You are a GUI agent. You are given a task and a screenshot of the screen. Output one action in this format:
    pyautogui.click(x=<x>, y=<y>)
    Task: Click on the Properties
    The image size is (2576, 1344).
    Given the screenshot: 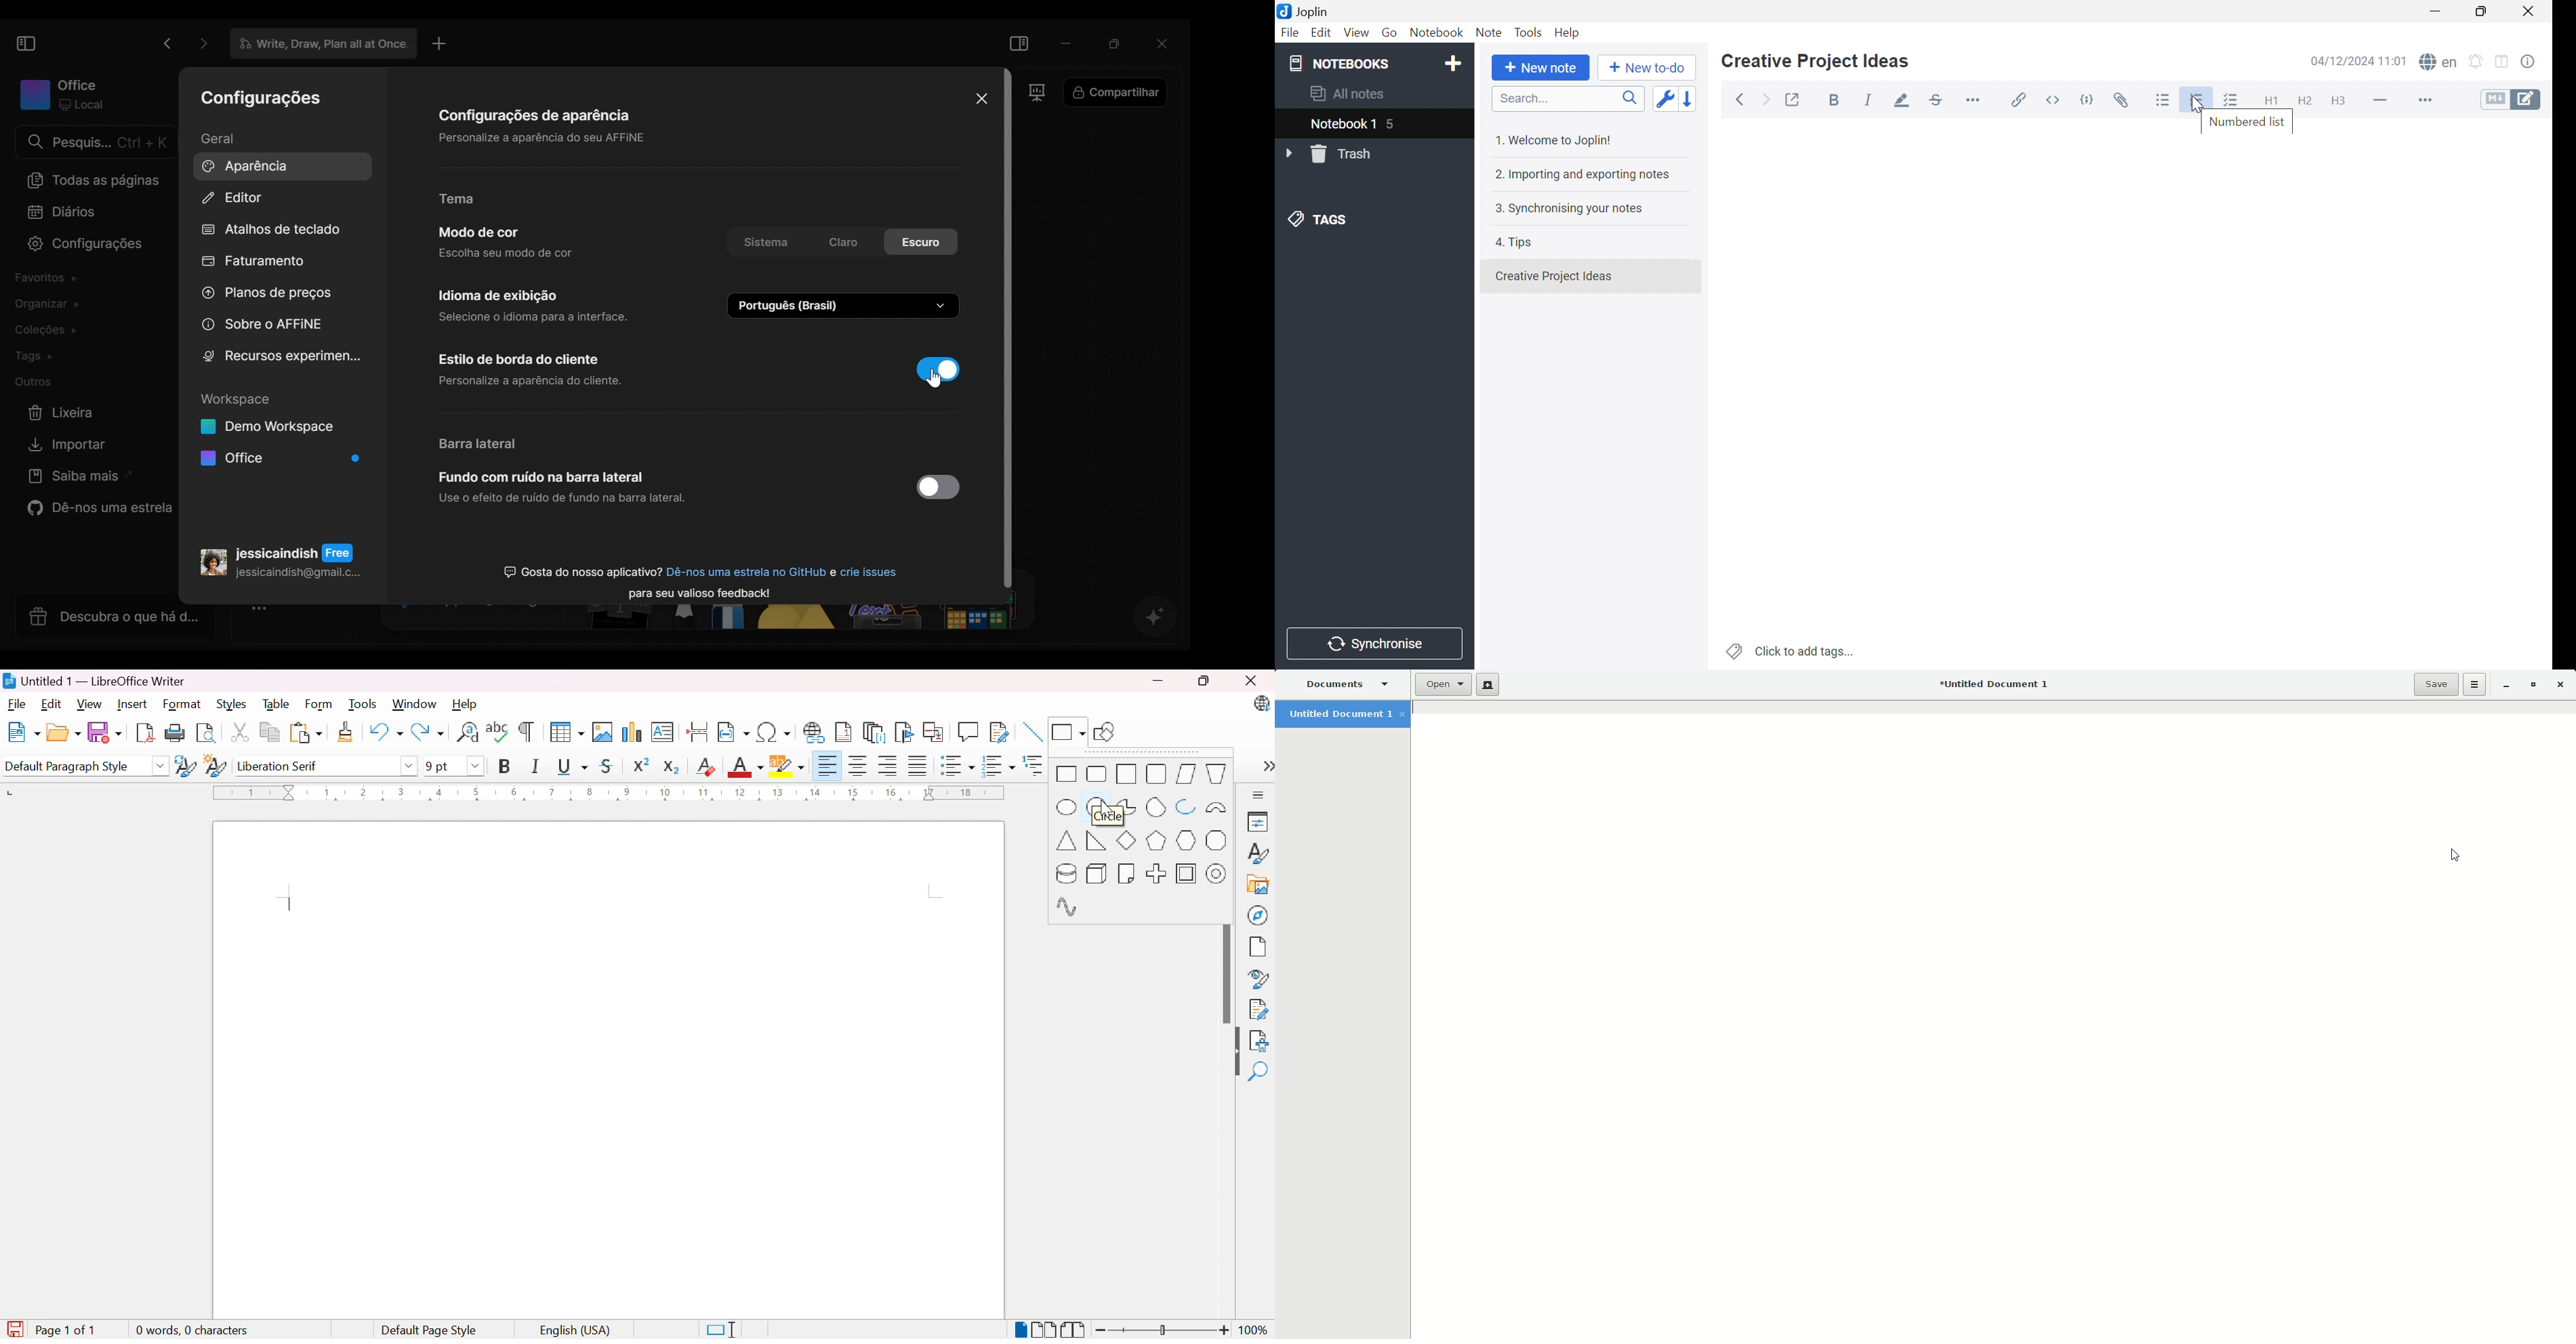 What is the action you would take?
    pyautogui.click(x=1261, y=822)
    